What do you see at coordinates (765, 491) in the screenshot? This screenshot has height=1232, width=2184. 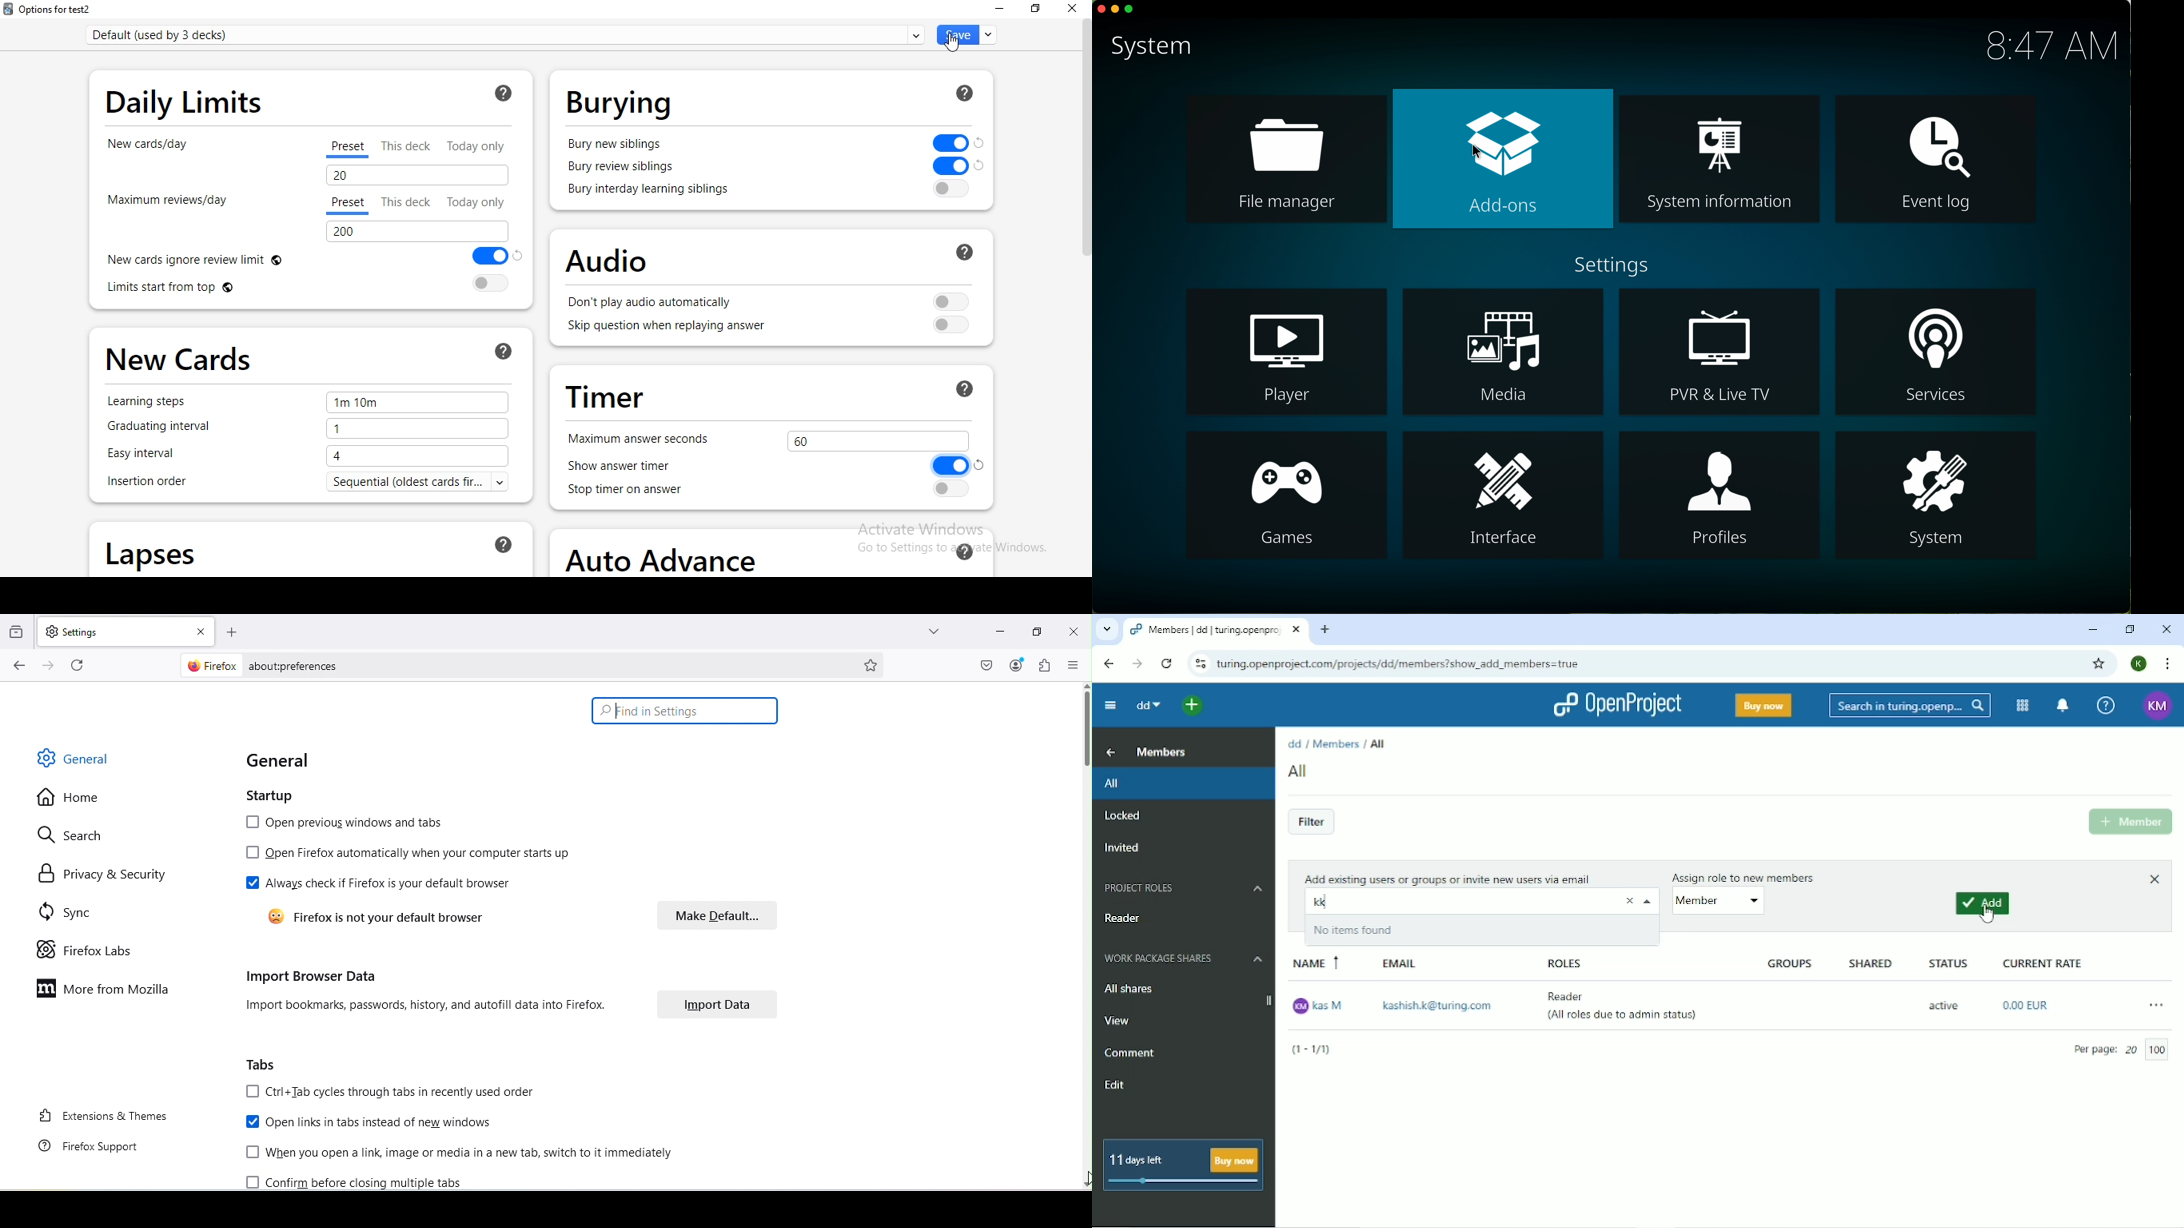 I see `stop timer on answer` at bounding box center [765, 491].